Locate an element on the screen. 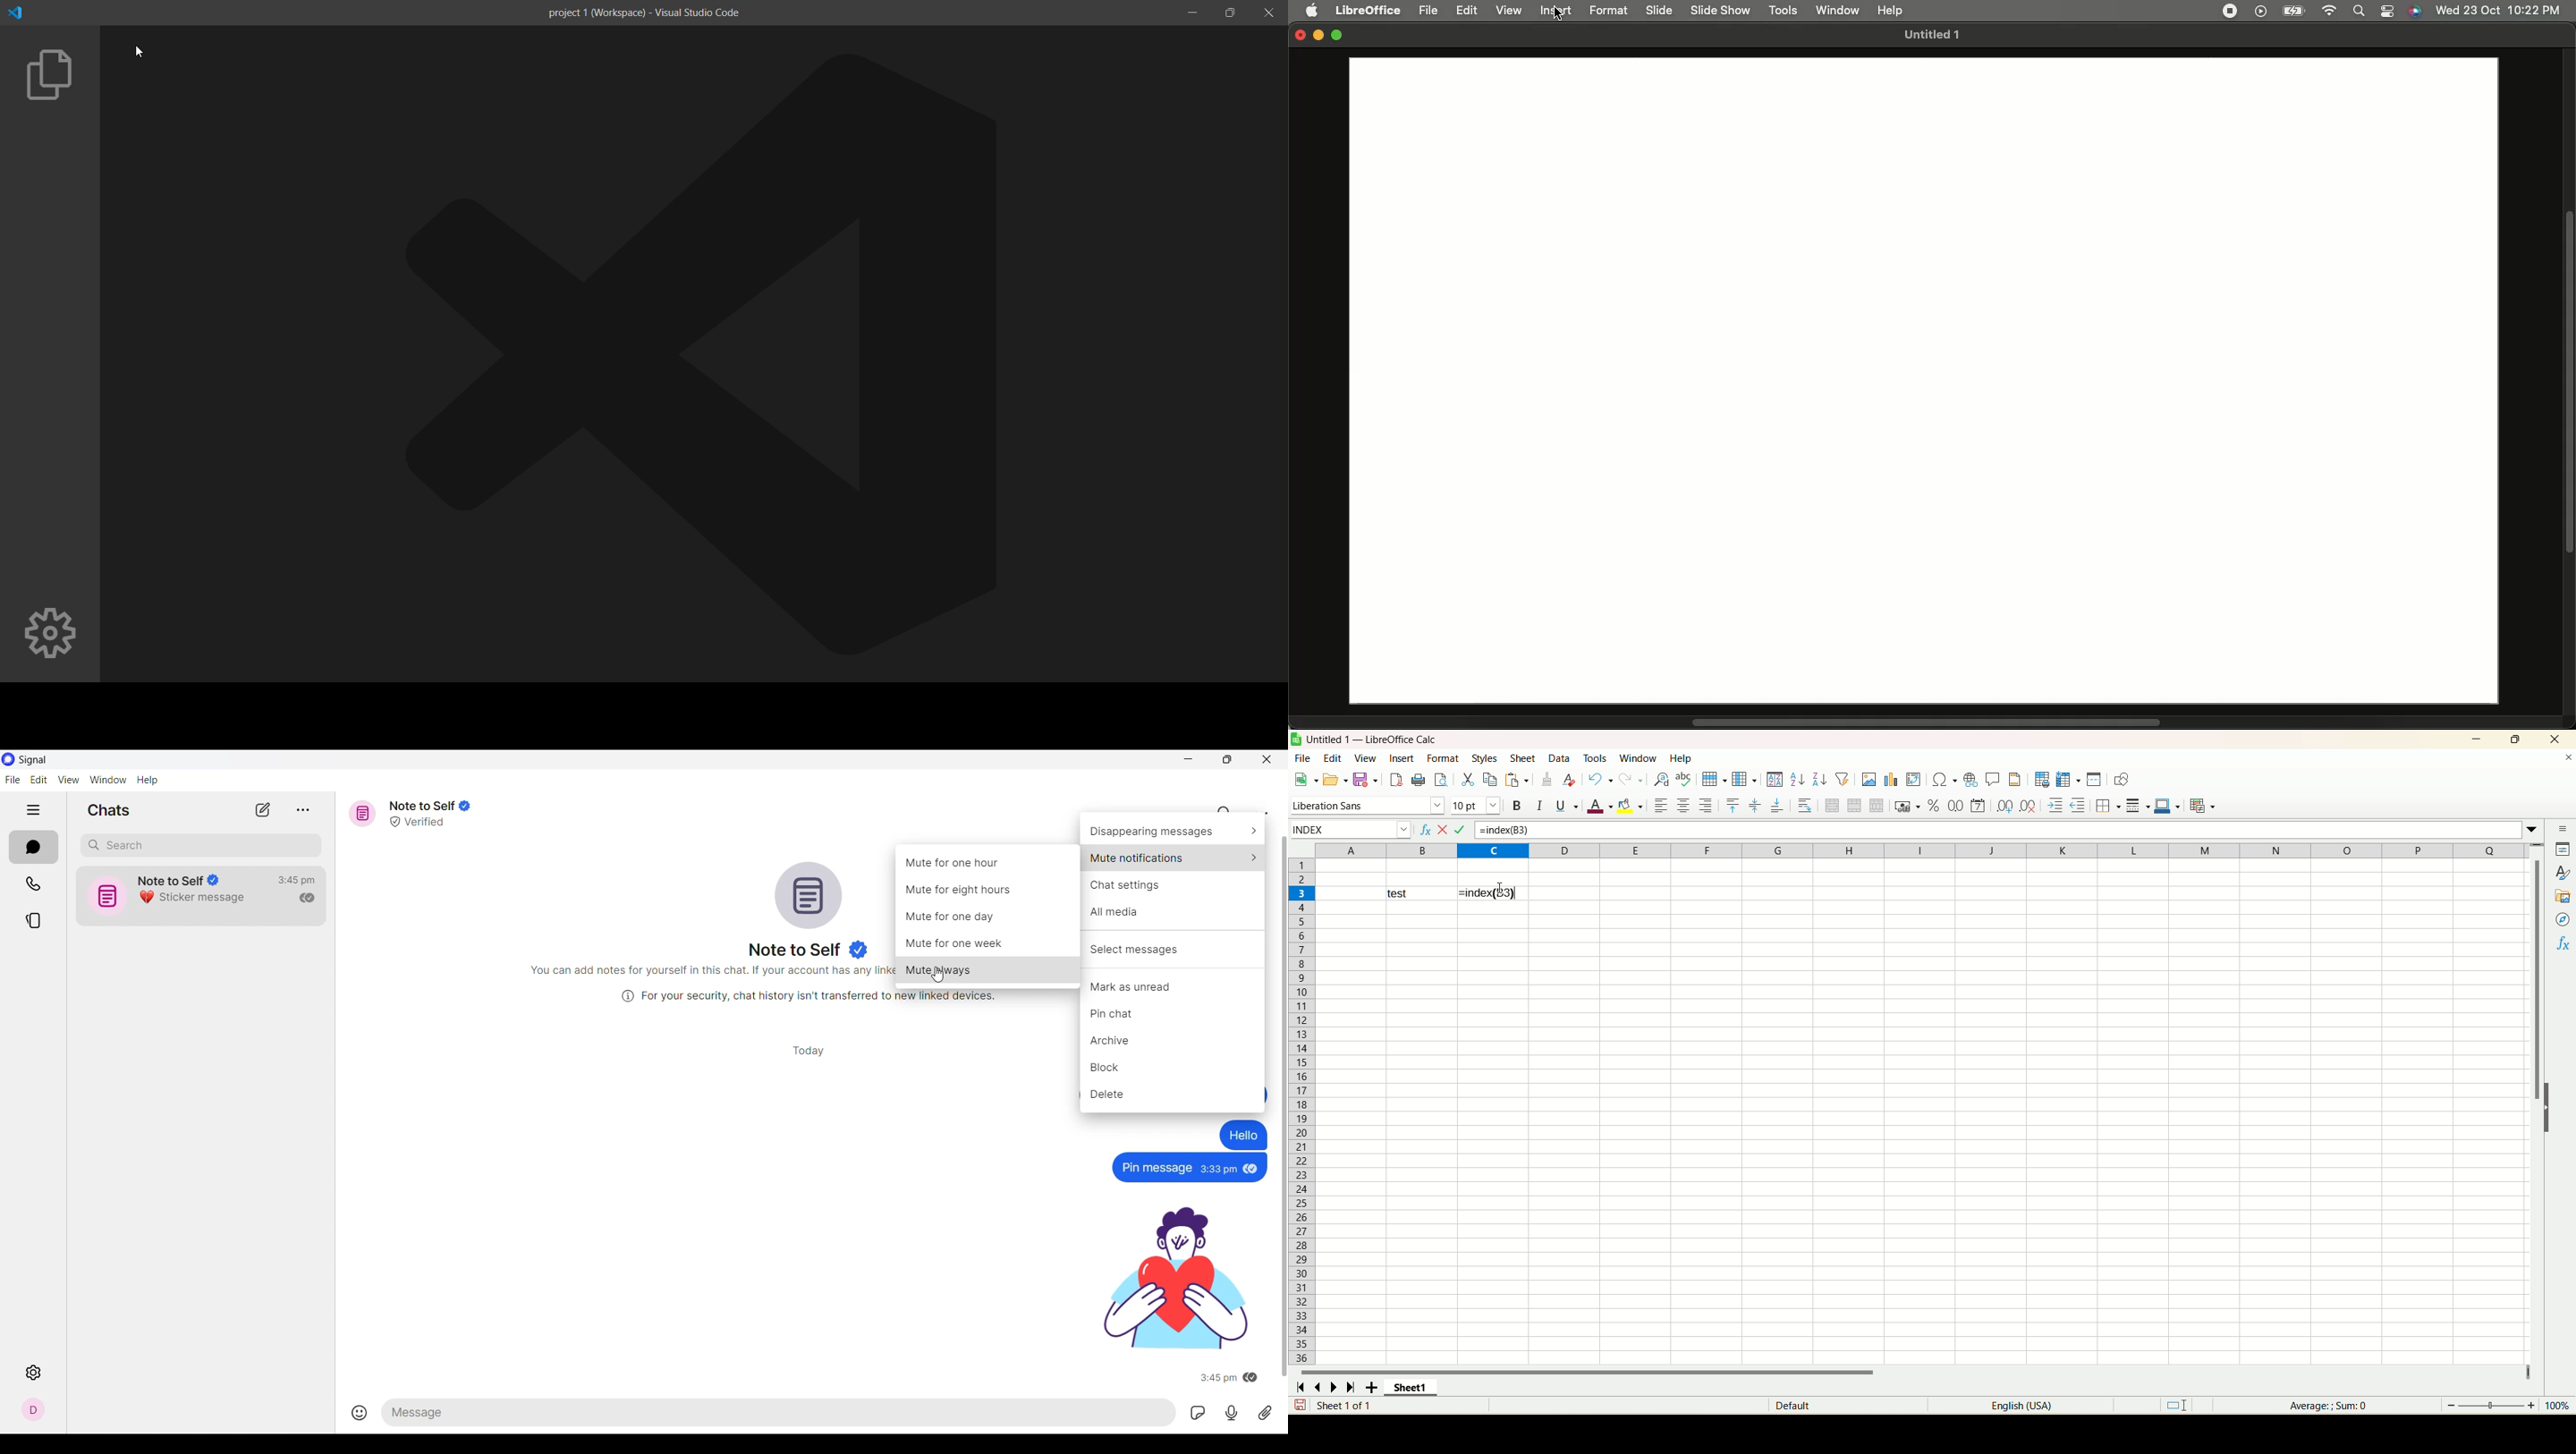 The height and width of the screenshot is (1456, 2576). print preview is located at coordinates (1440, 779).